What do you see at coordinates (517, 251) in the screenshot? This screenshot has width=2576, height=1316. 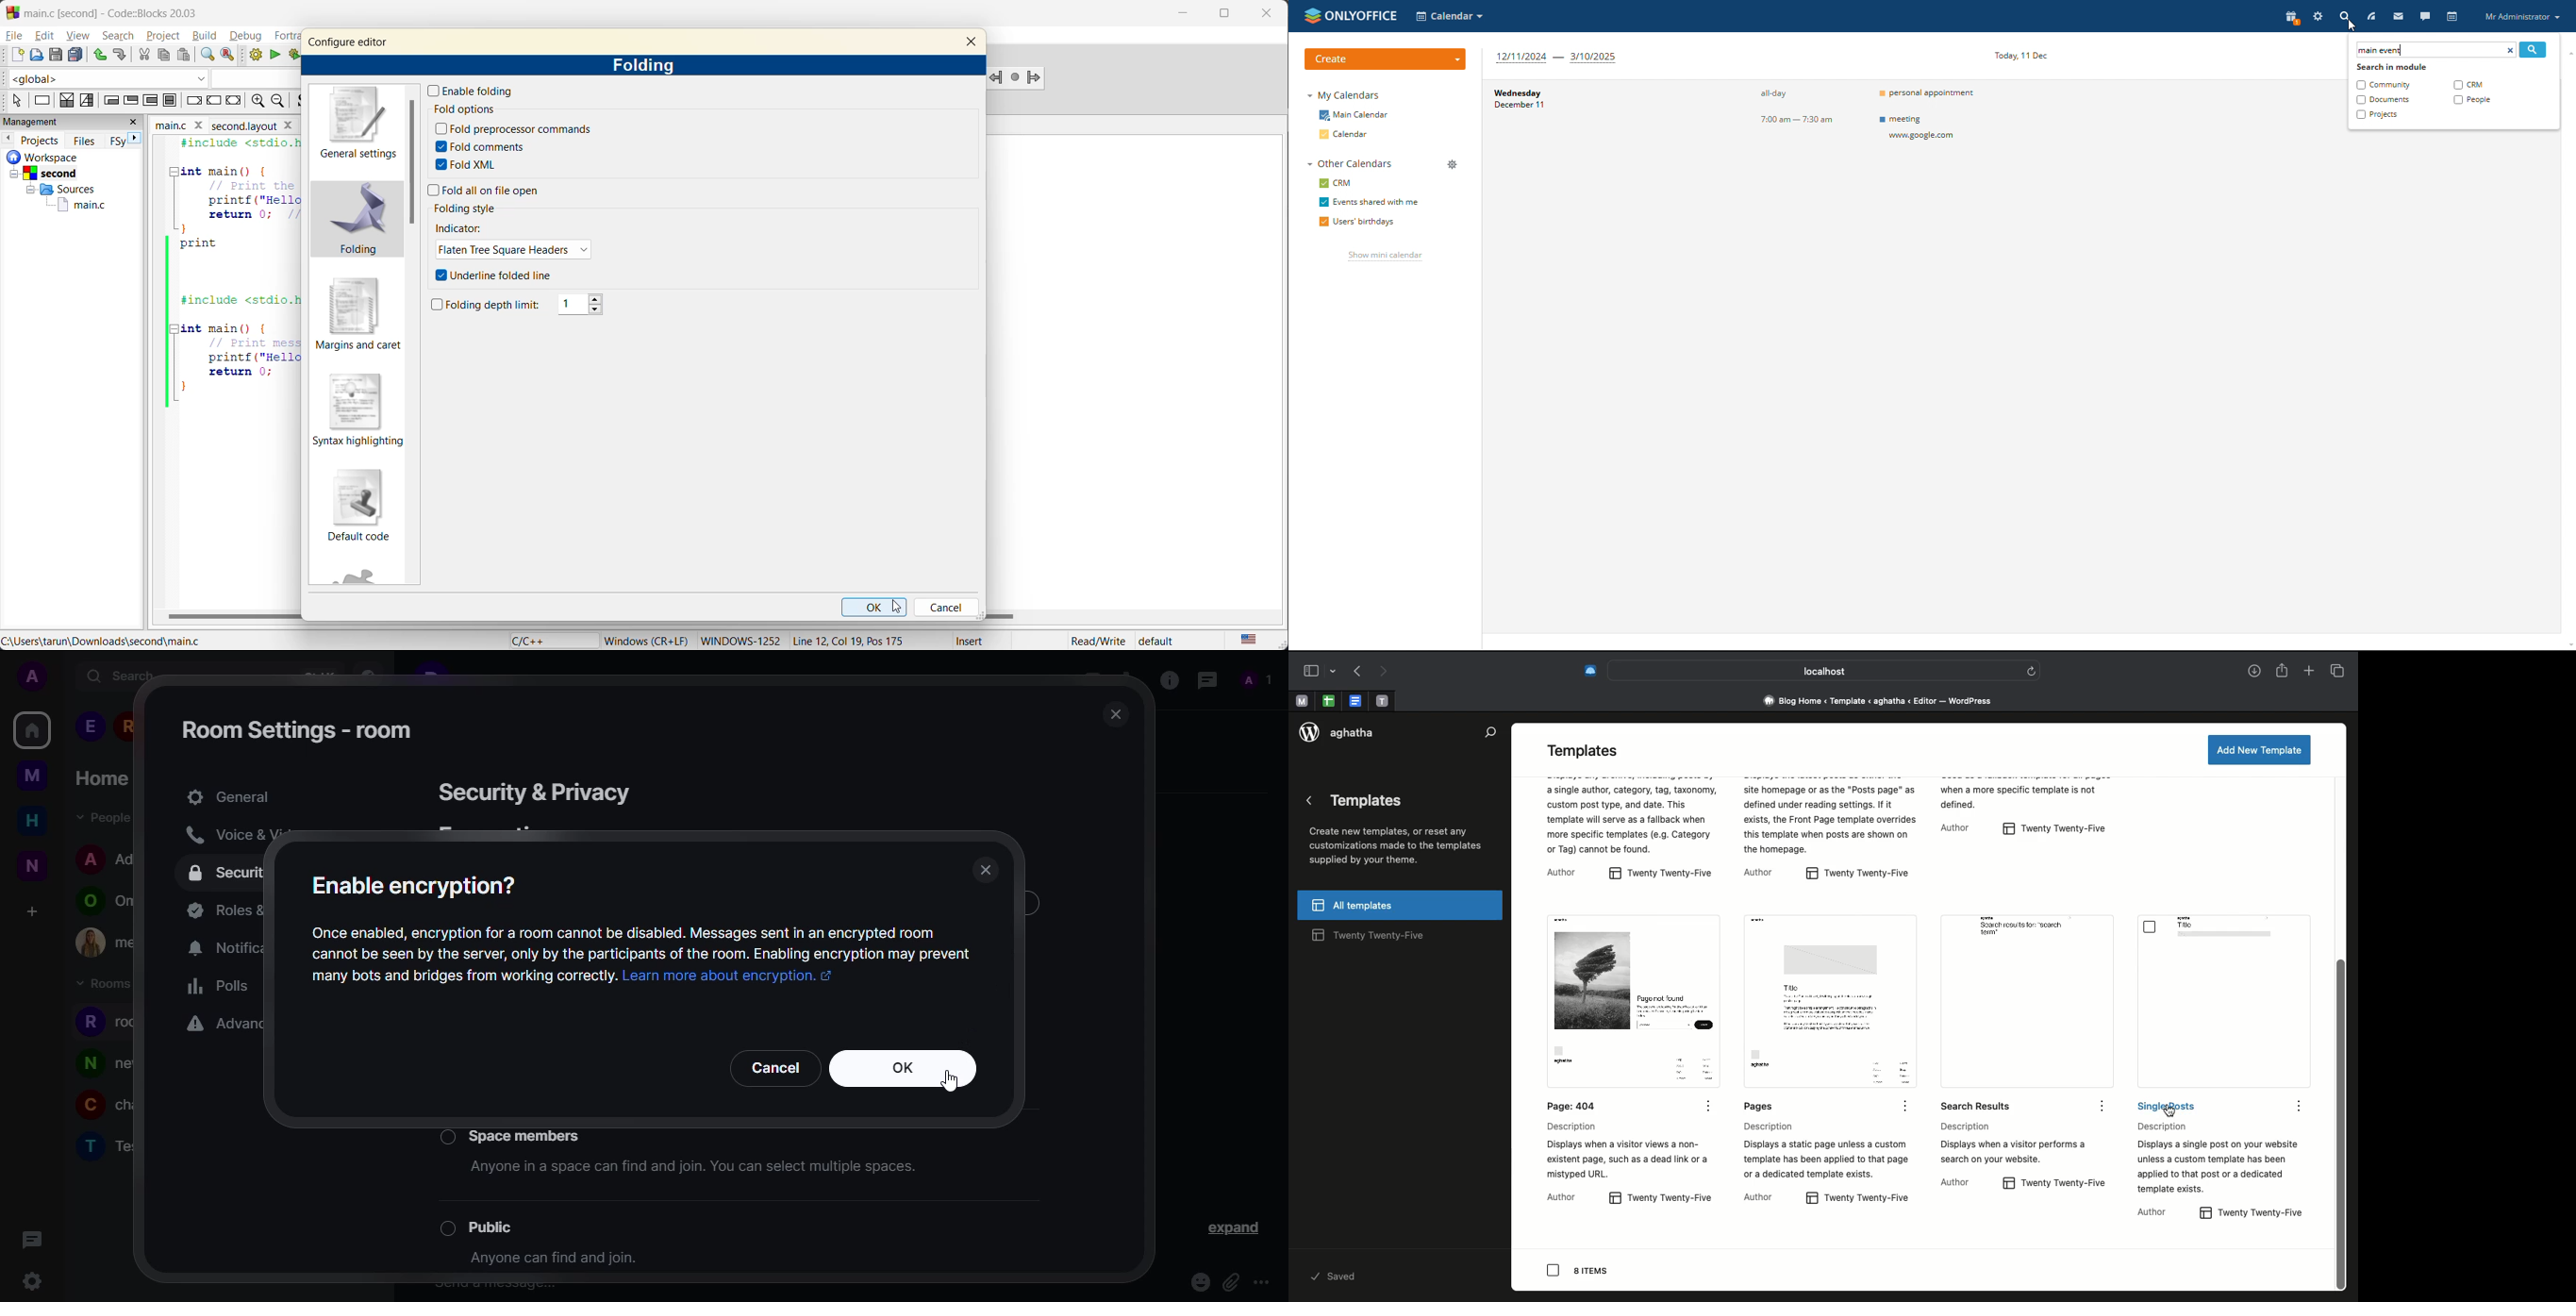 I see `flaten tree square headers` at bounding box center [517, 251].